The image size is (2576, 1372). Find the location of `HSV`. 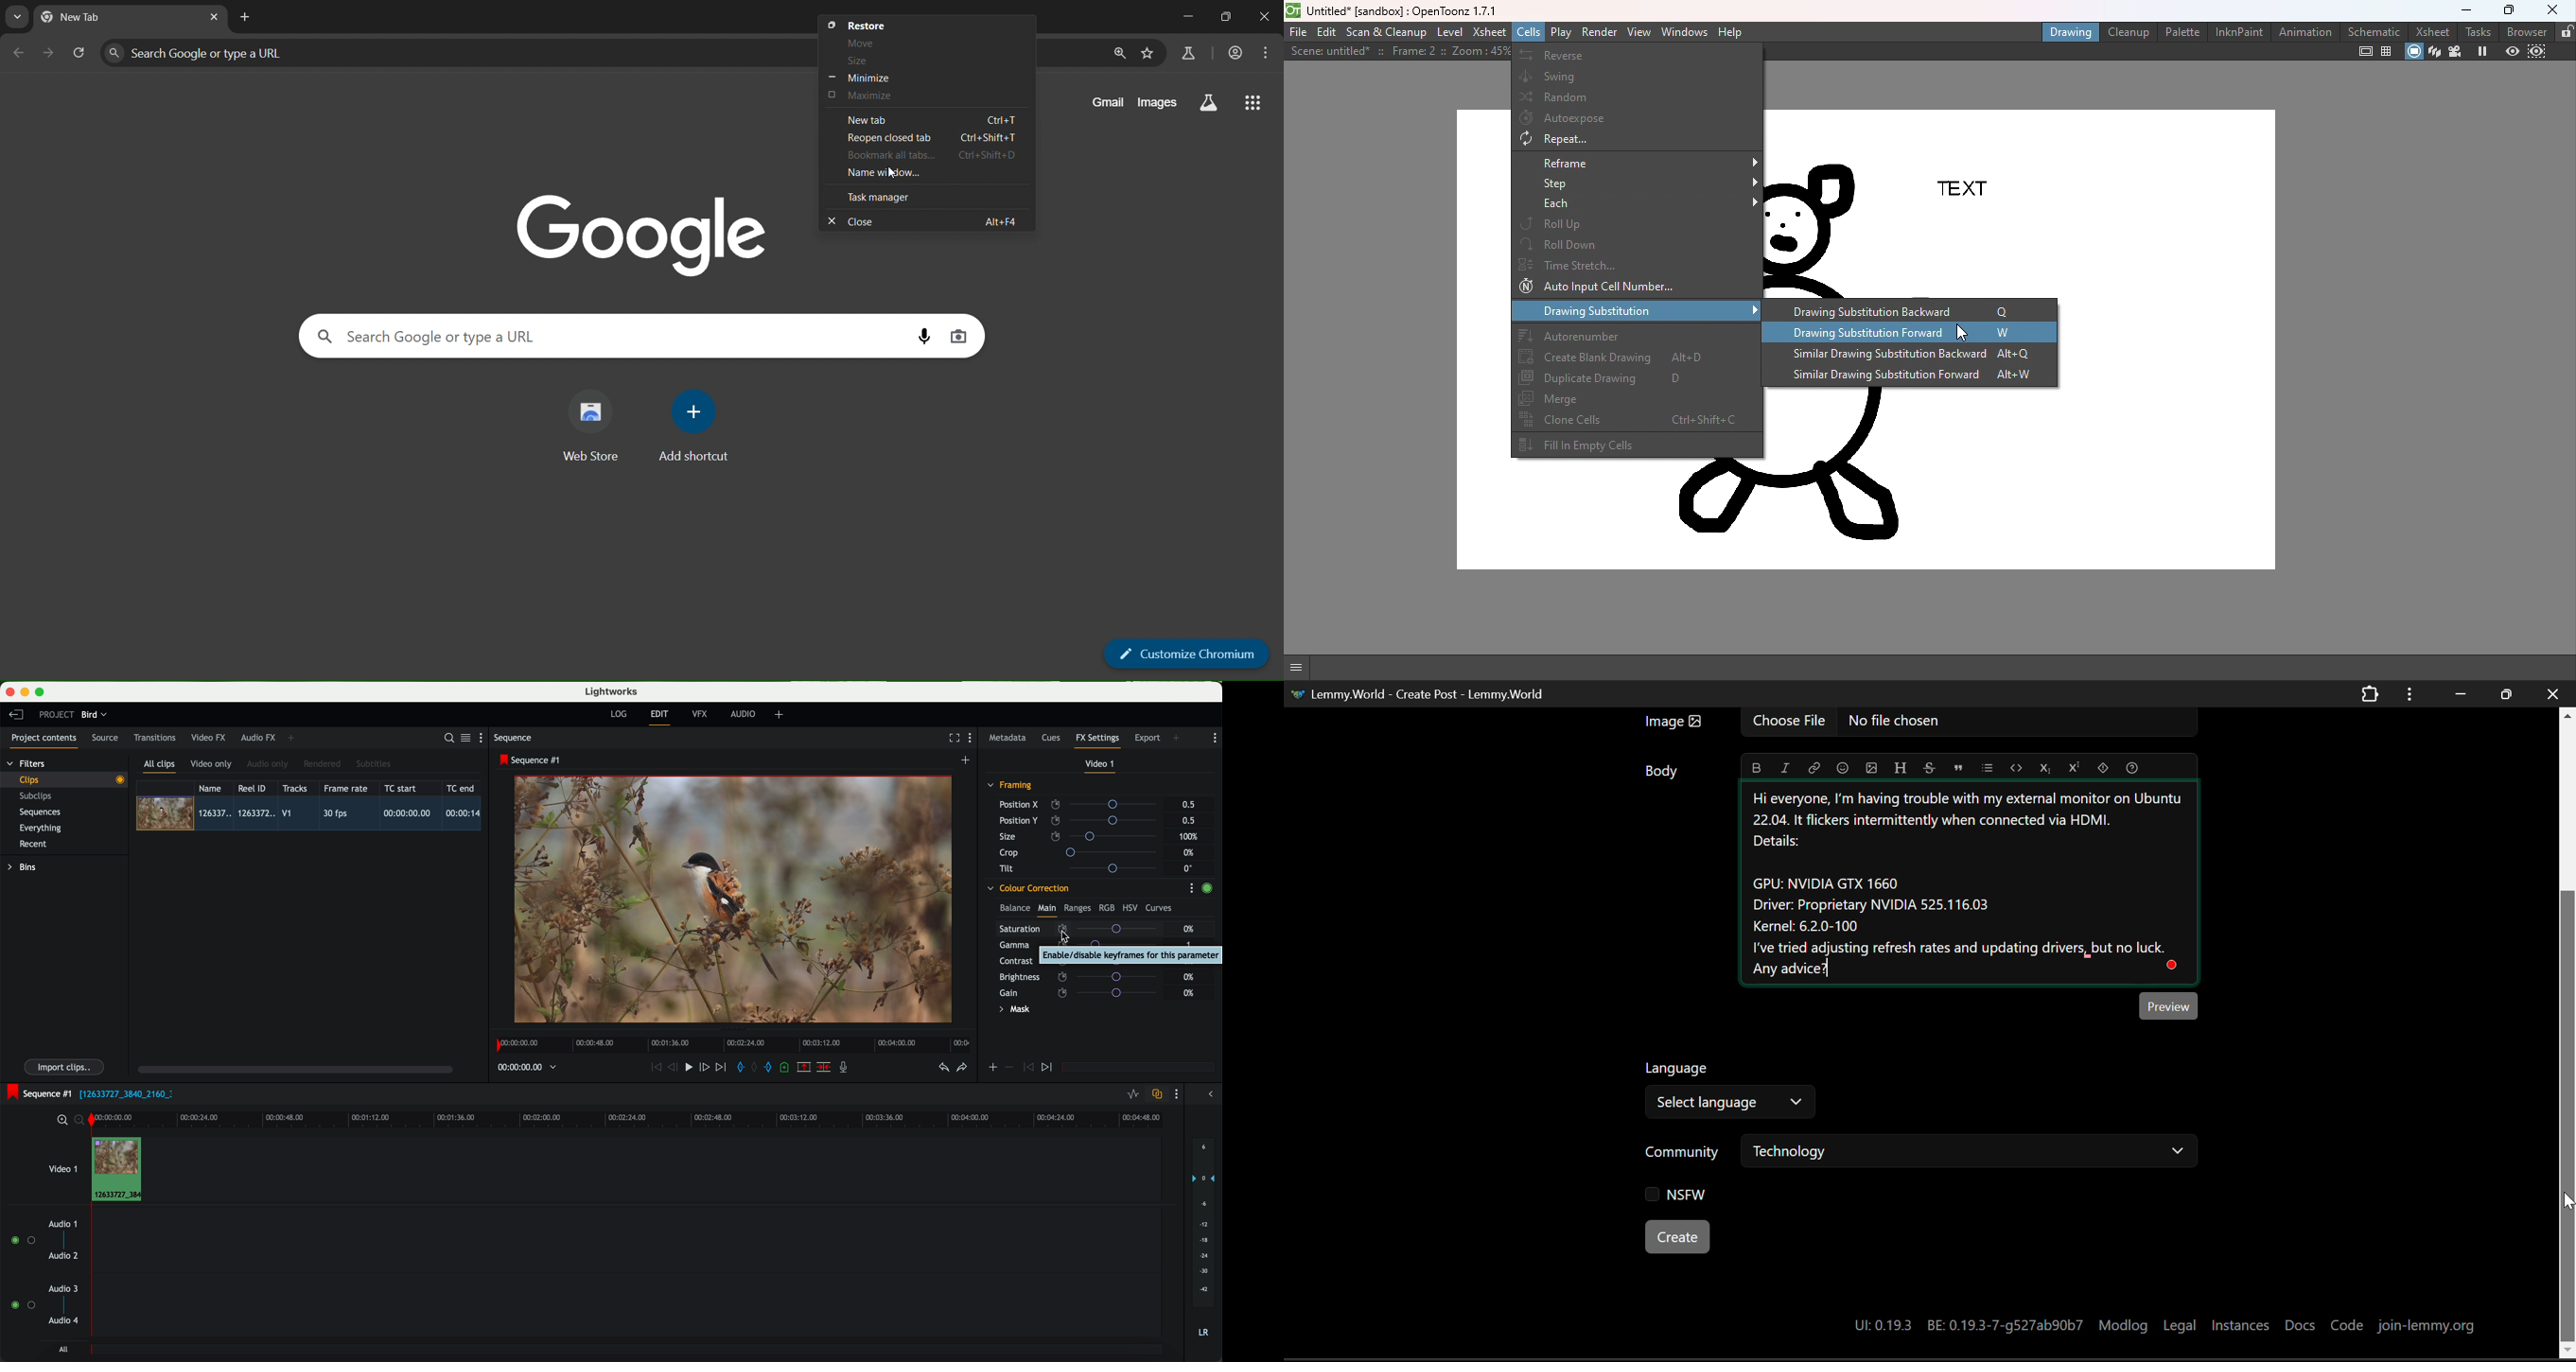

HSV is located at coordinates (1130, 907).